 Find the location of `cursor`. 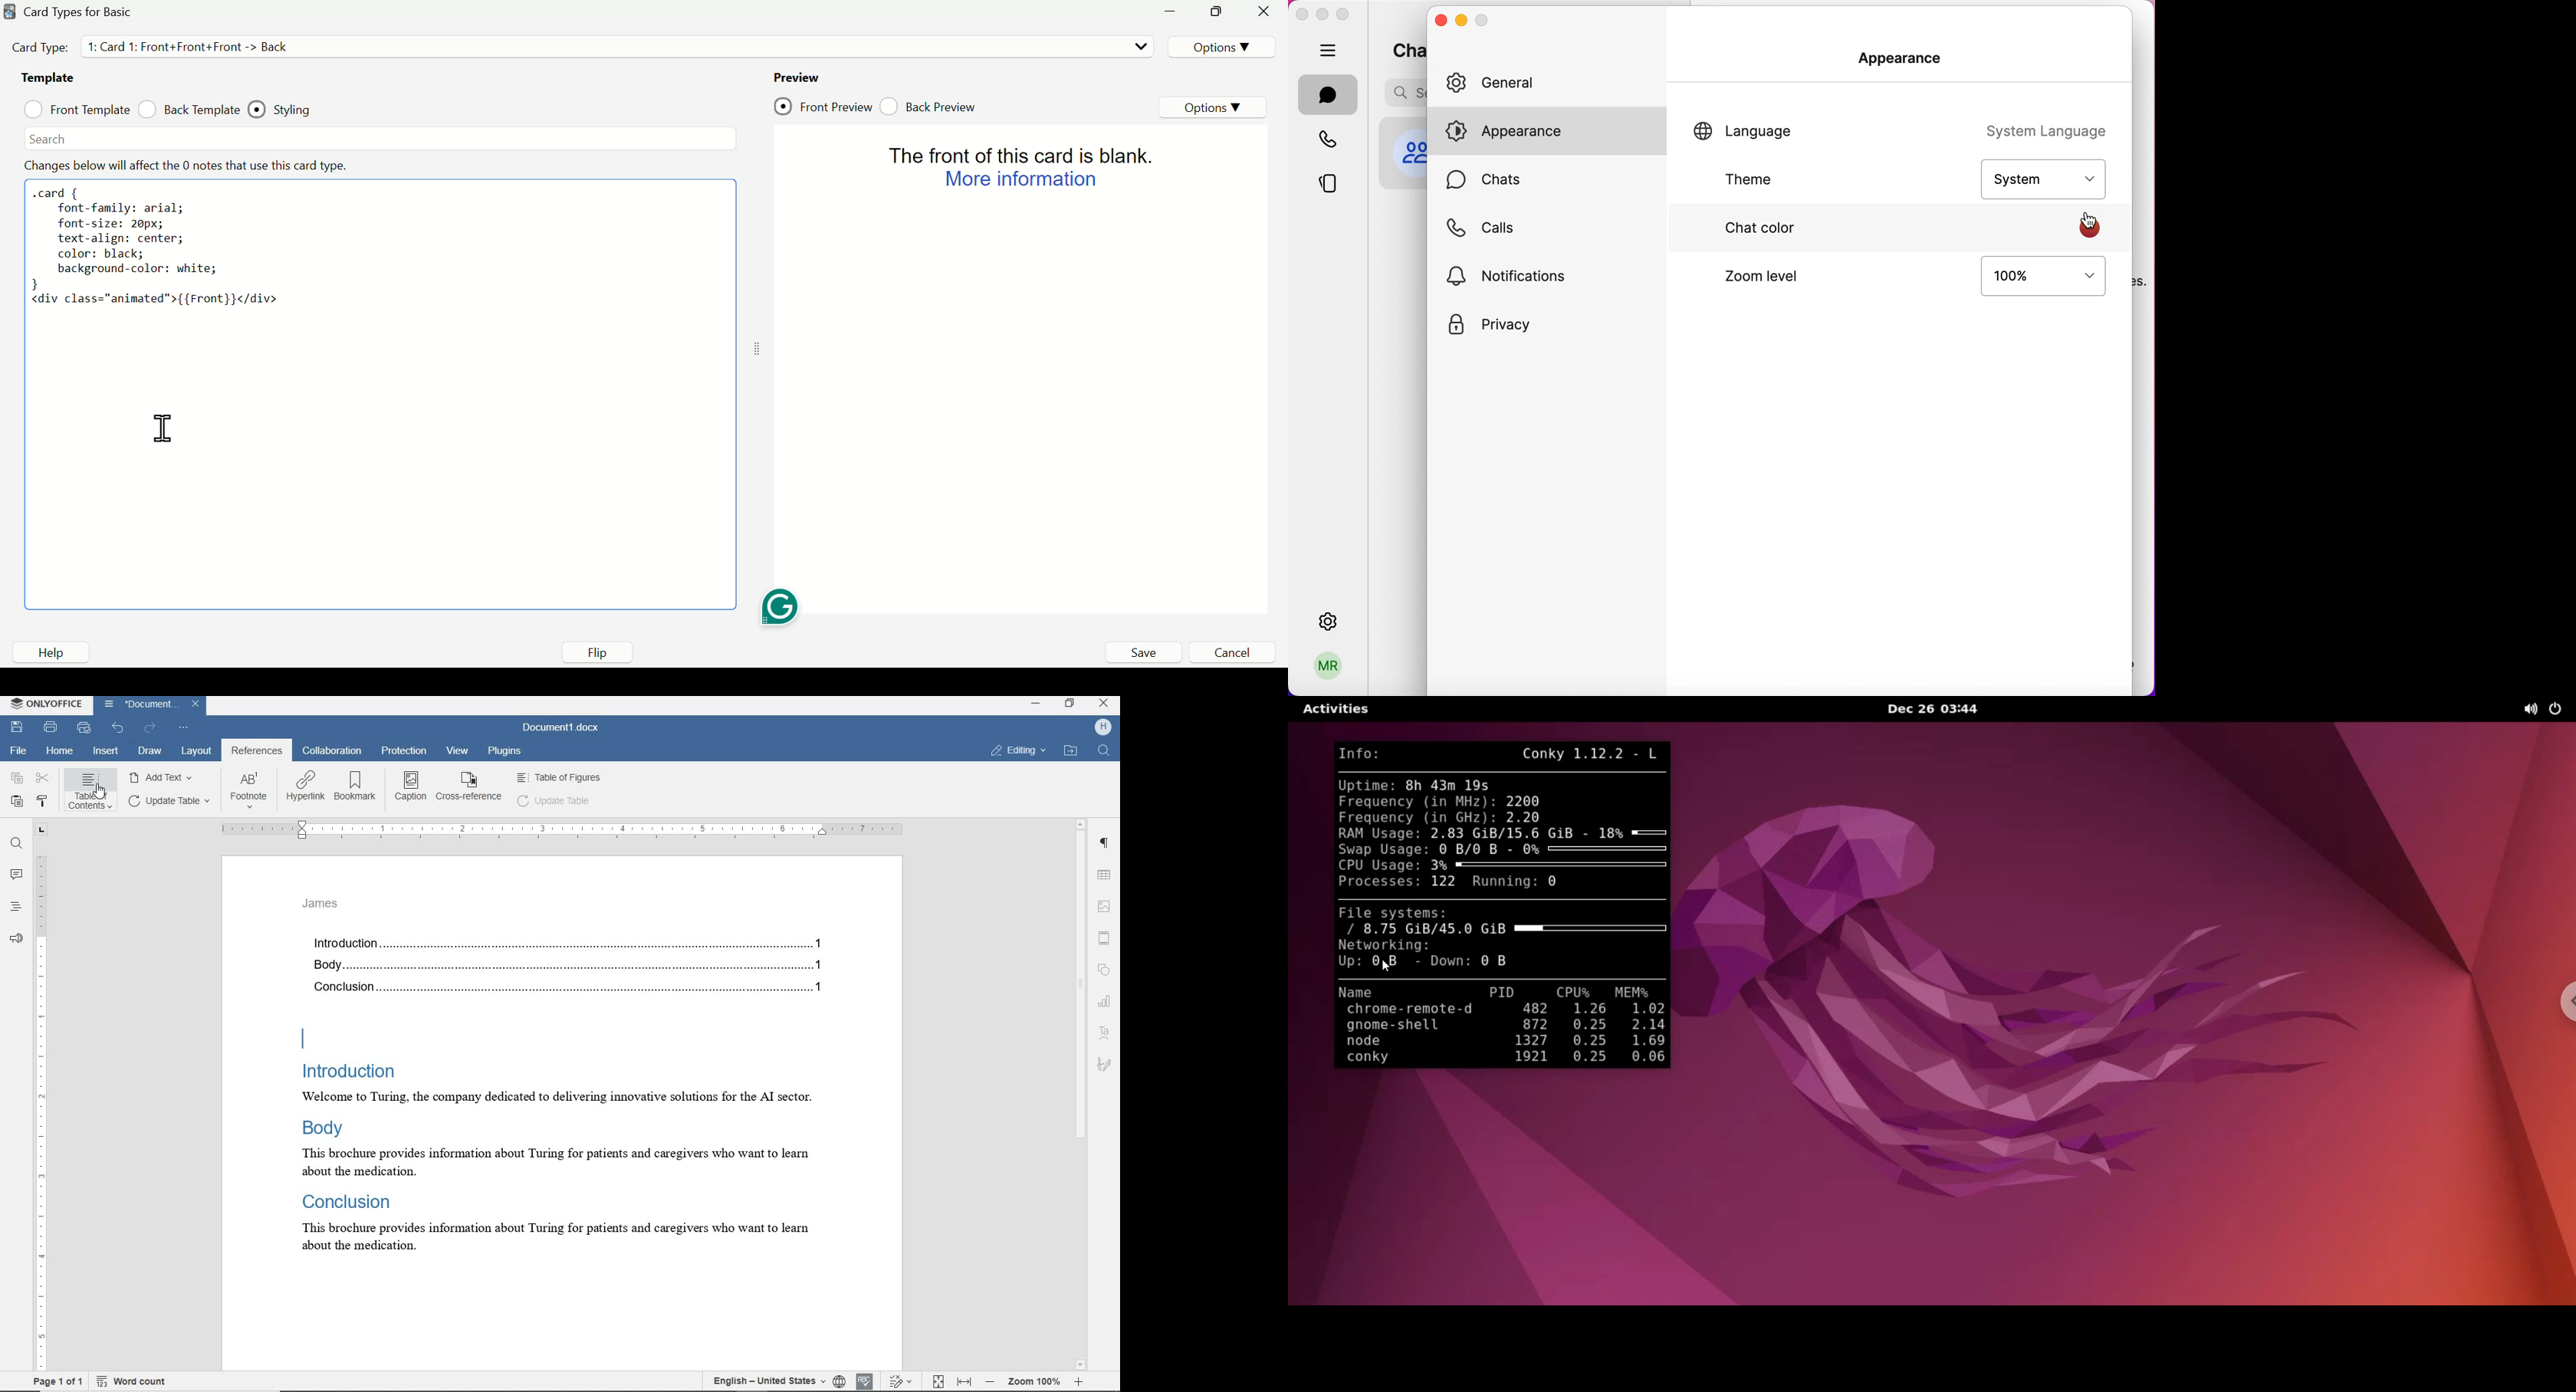

cursor is located at coordinates (101, 791).